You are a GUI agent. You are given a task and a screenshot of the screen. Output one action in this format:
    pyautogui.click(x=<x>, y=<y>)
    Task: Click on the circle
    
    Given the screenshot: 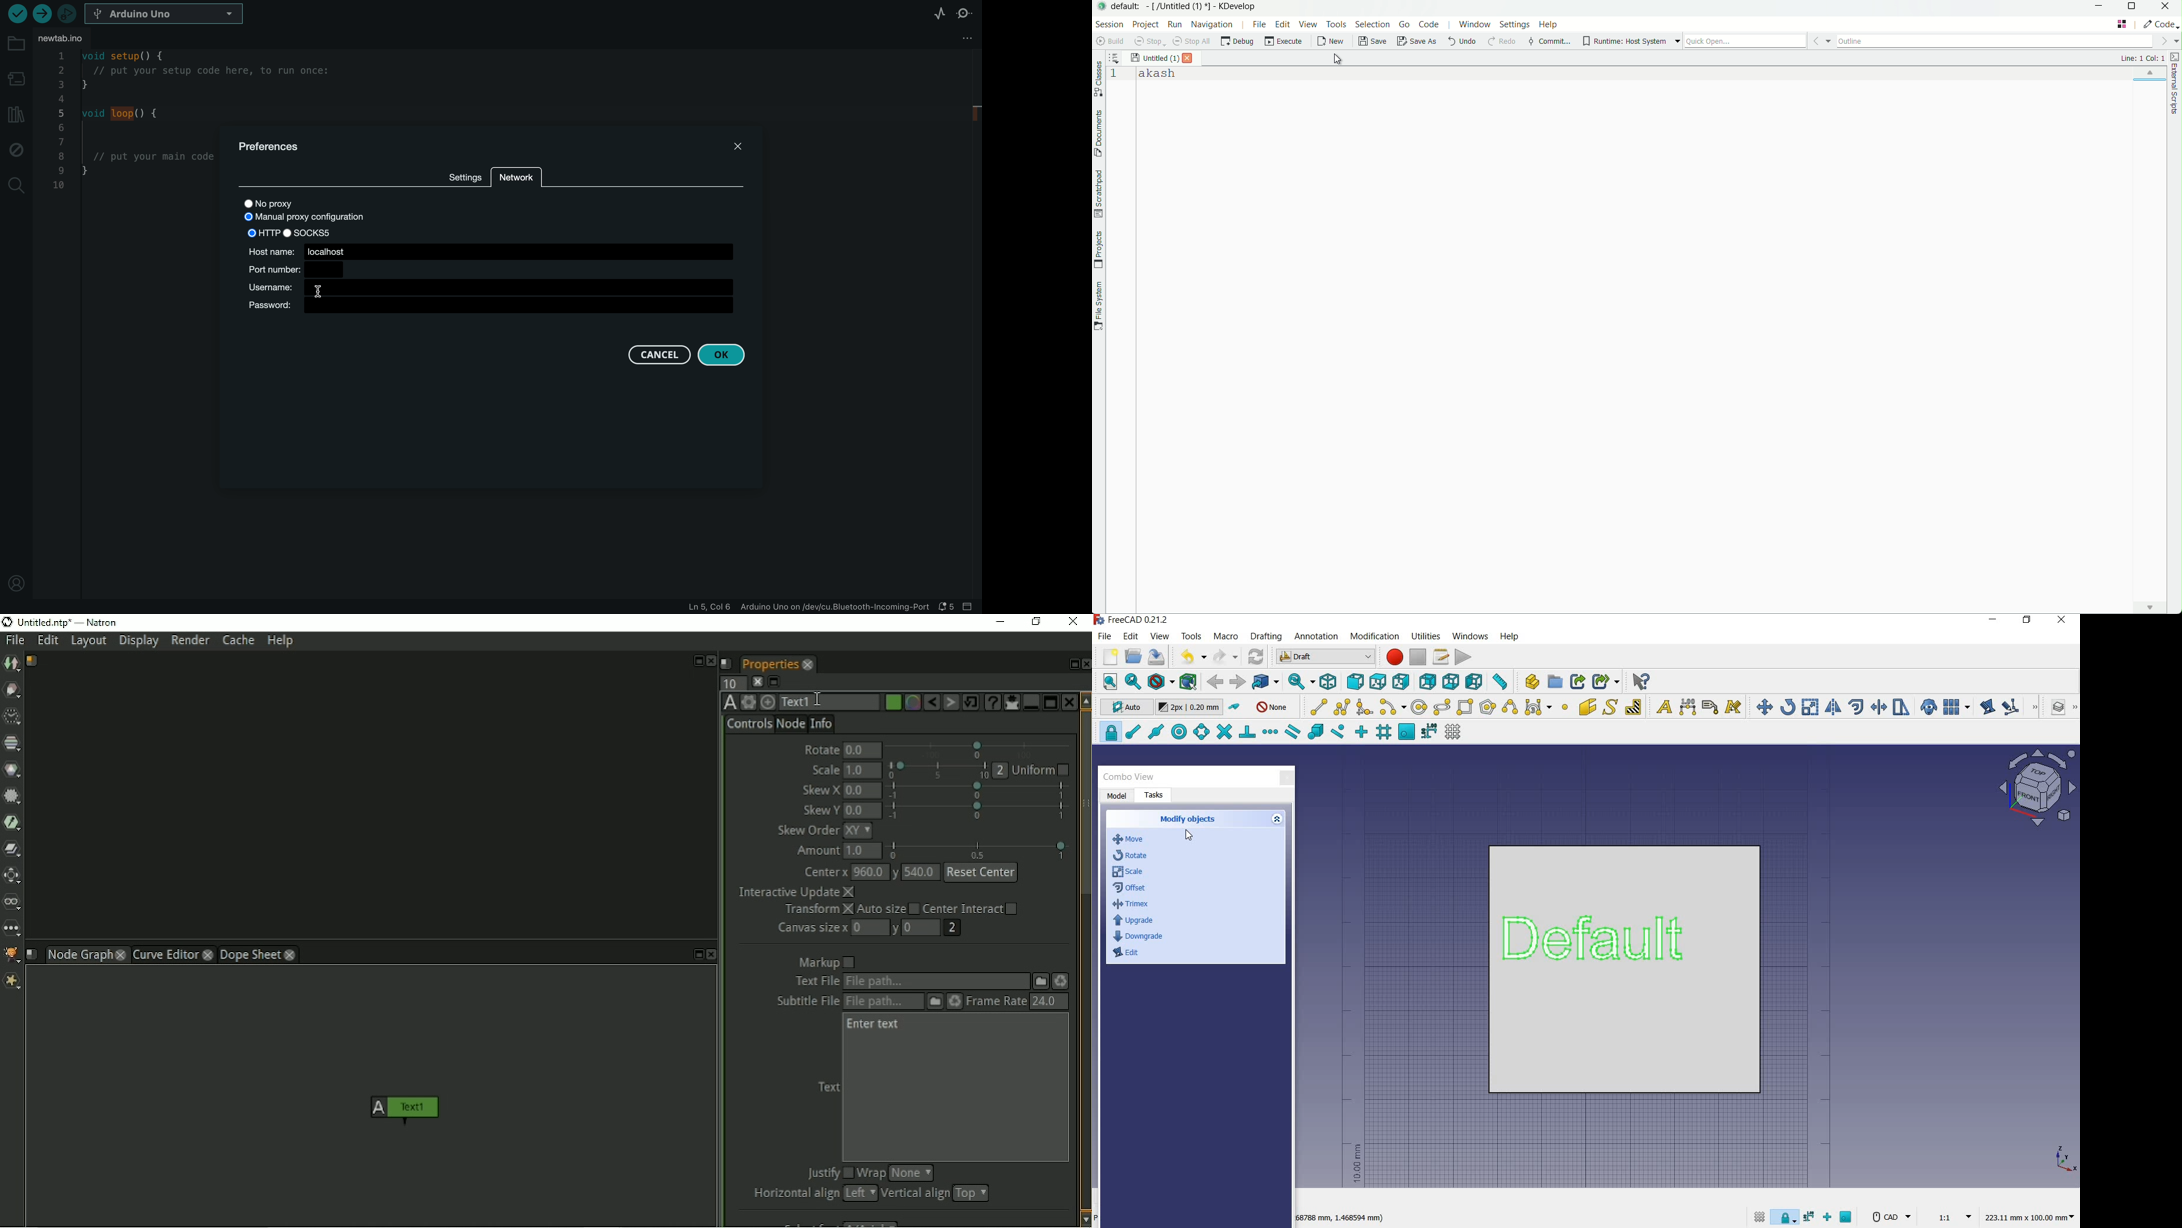 What is the action you would take?
    pyautogui.click(x=1420, y=708)
    